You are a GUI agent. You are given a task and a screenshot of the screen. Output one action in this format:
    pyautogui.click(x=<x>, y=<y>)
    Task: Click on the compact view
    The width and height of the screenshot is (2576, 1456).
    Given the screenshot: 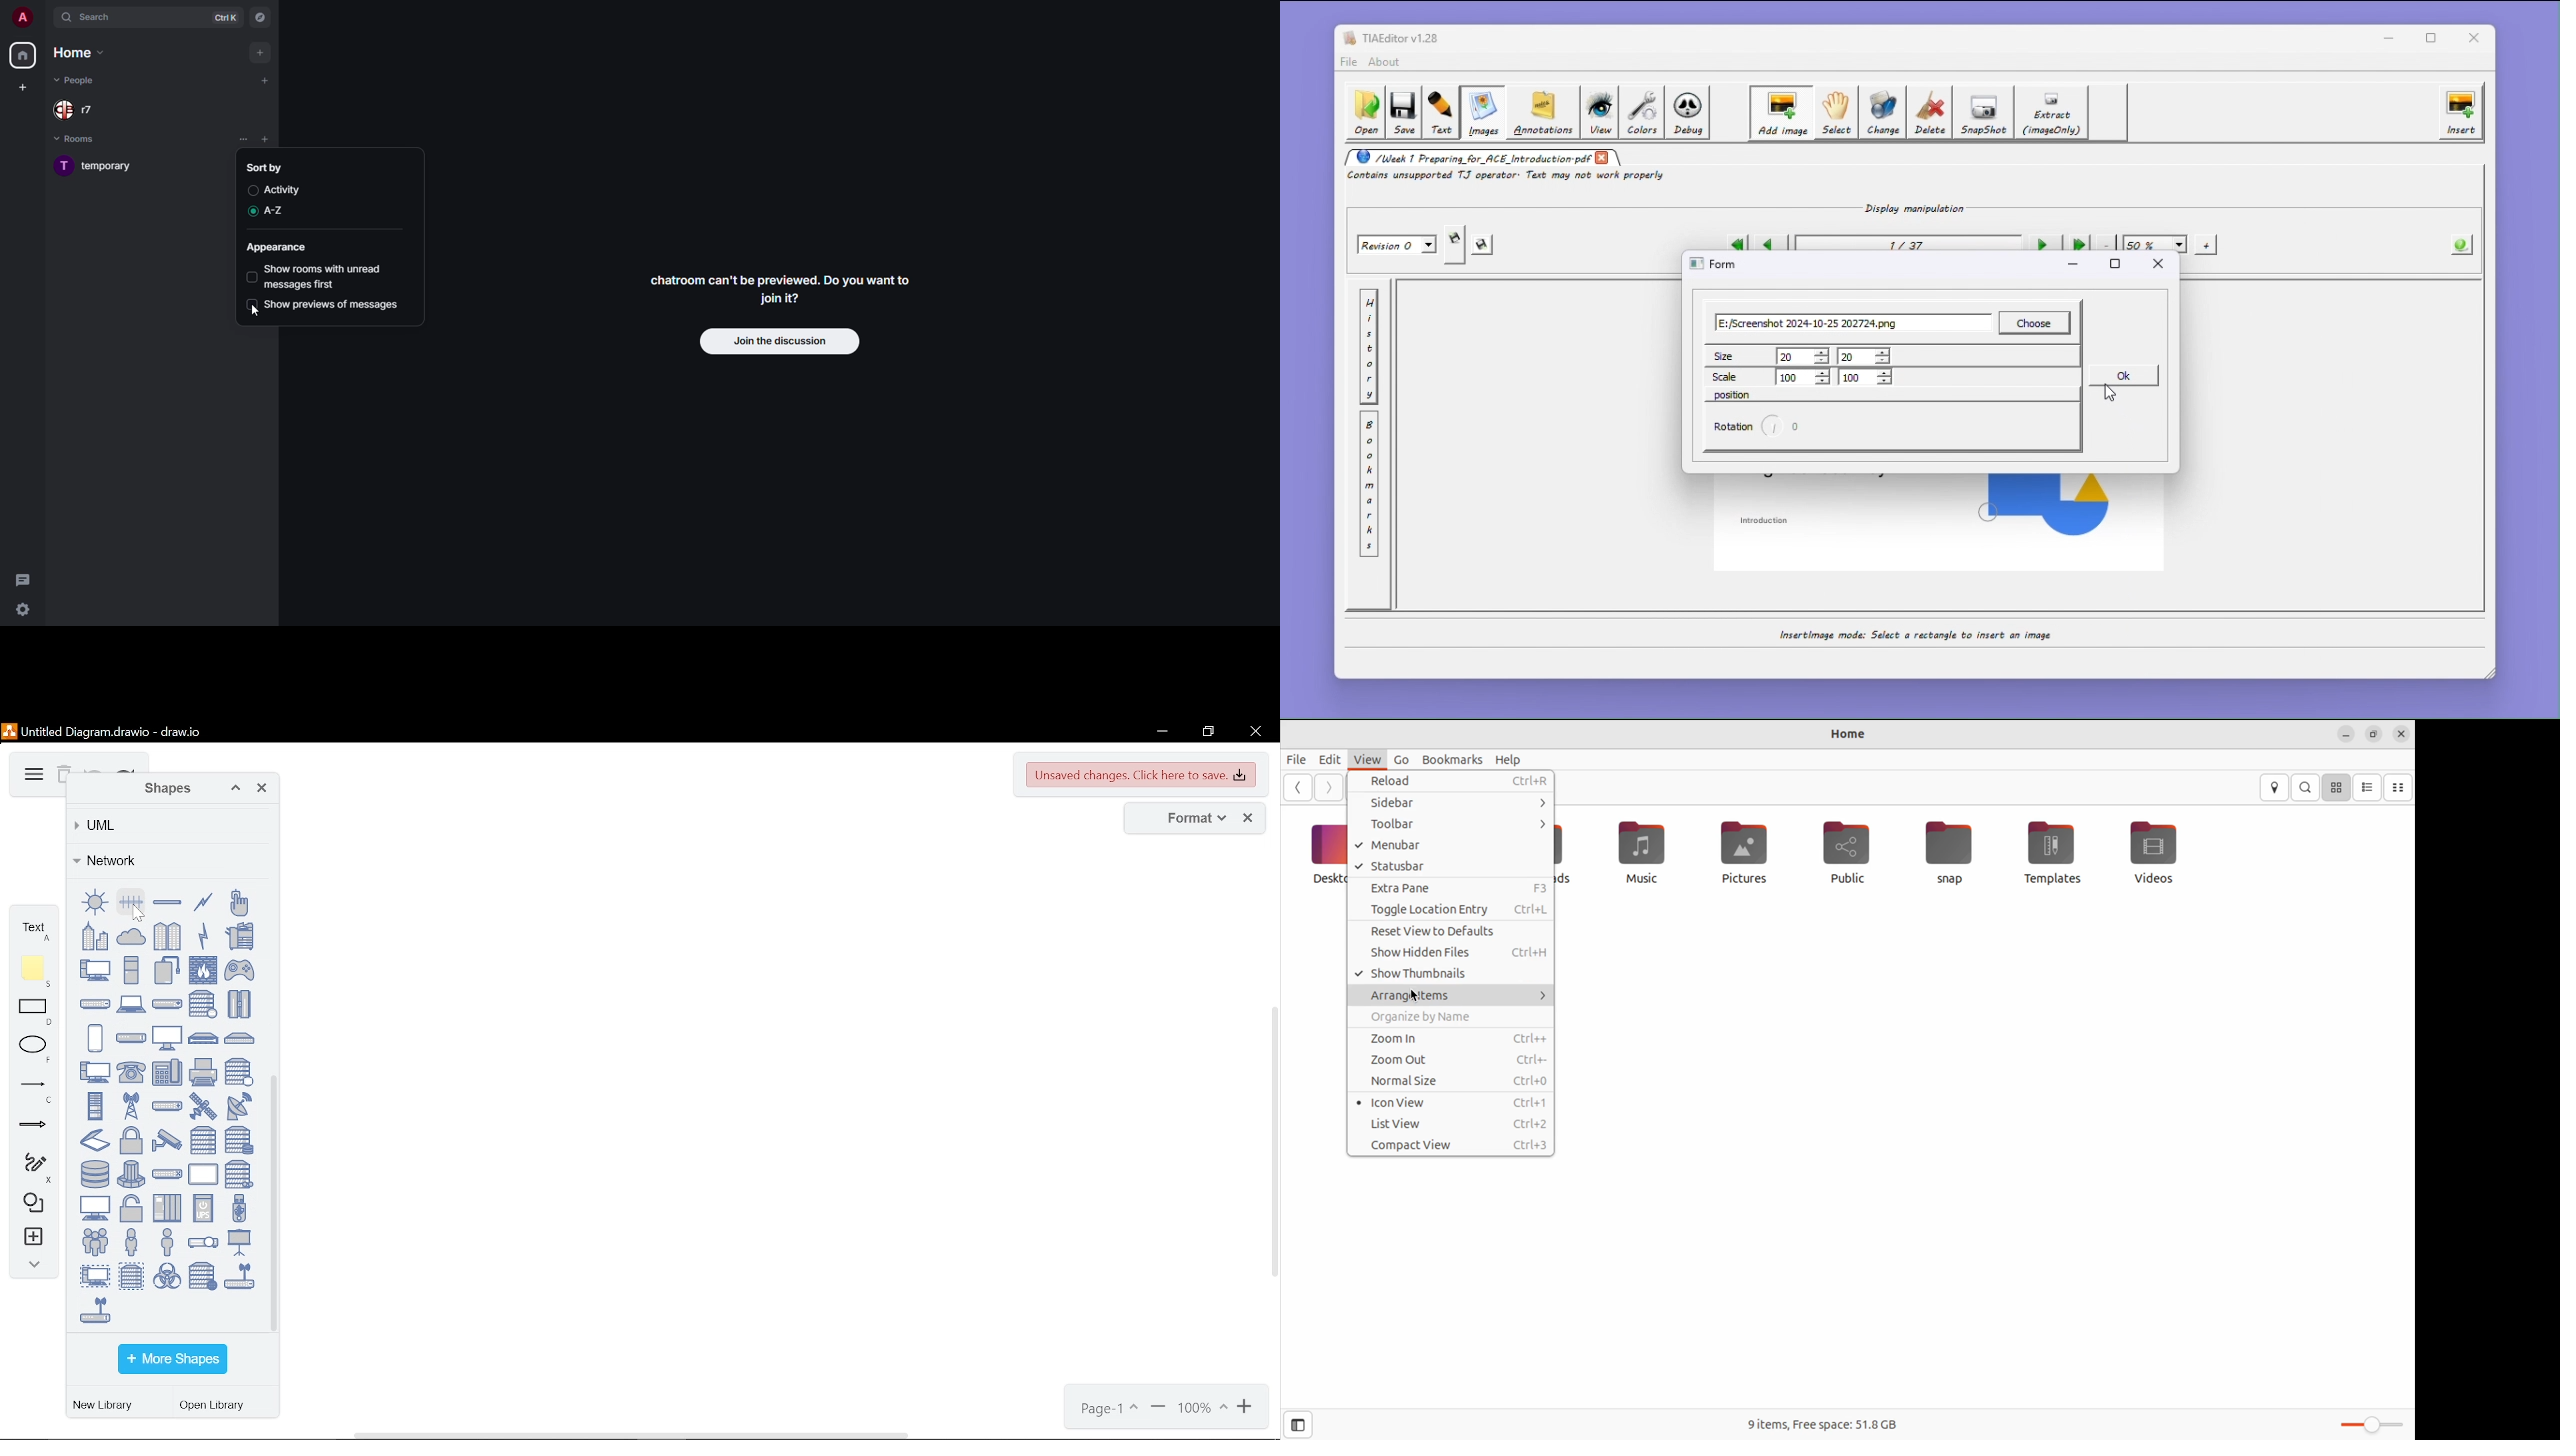 What is the action you would take?
    pyautogui.click(x=2400, y=787)
    